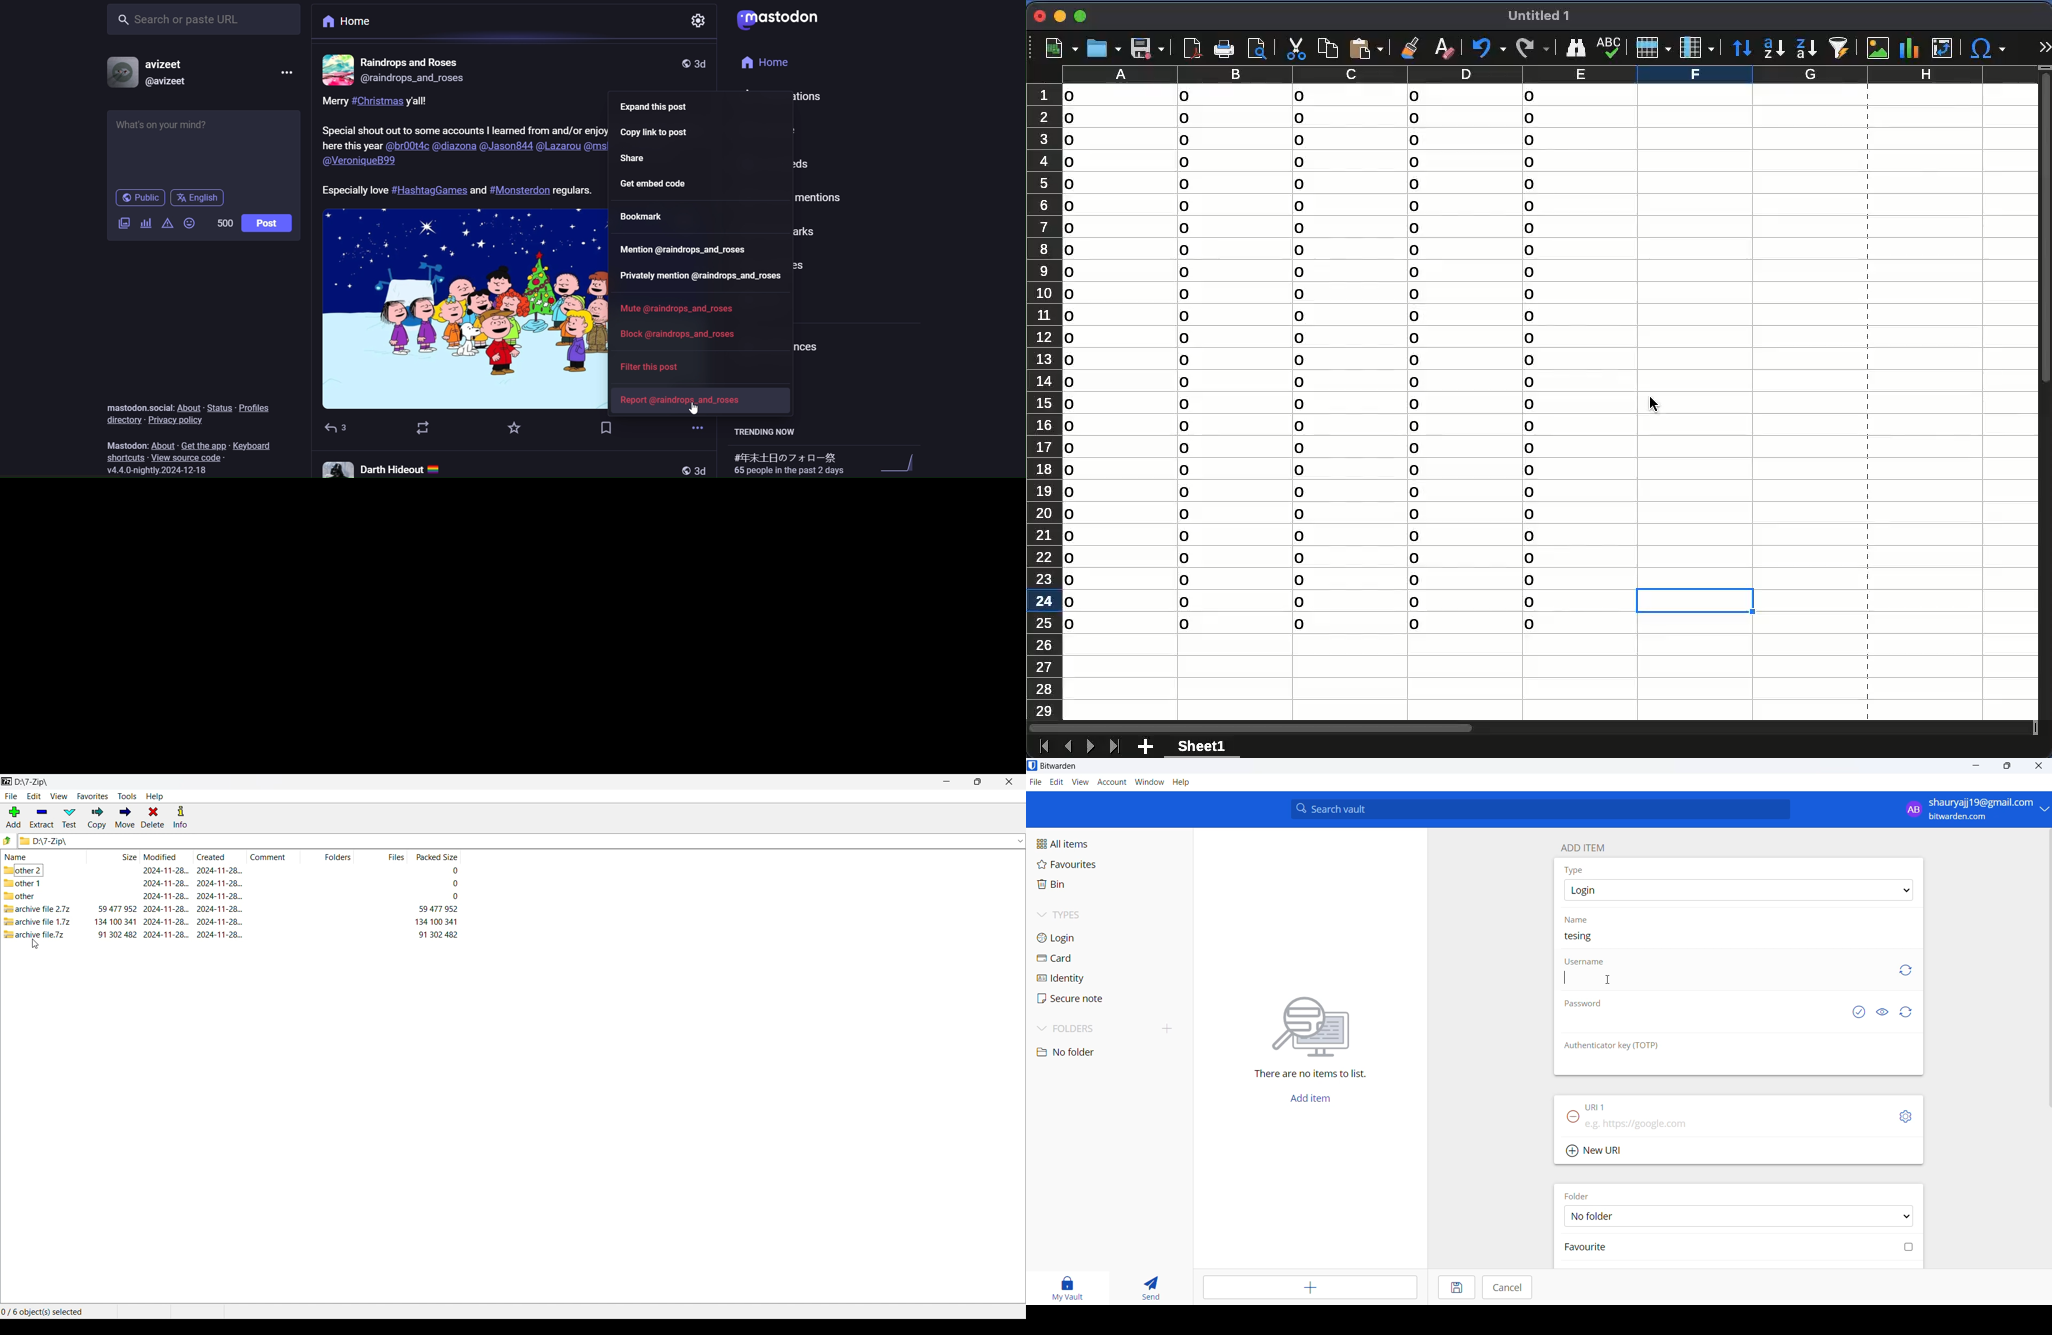  What do you see at coordinates (1081, 783) in the screenshot?
I see `View` at bounding box center [1081, 783].